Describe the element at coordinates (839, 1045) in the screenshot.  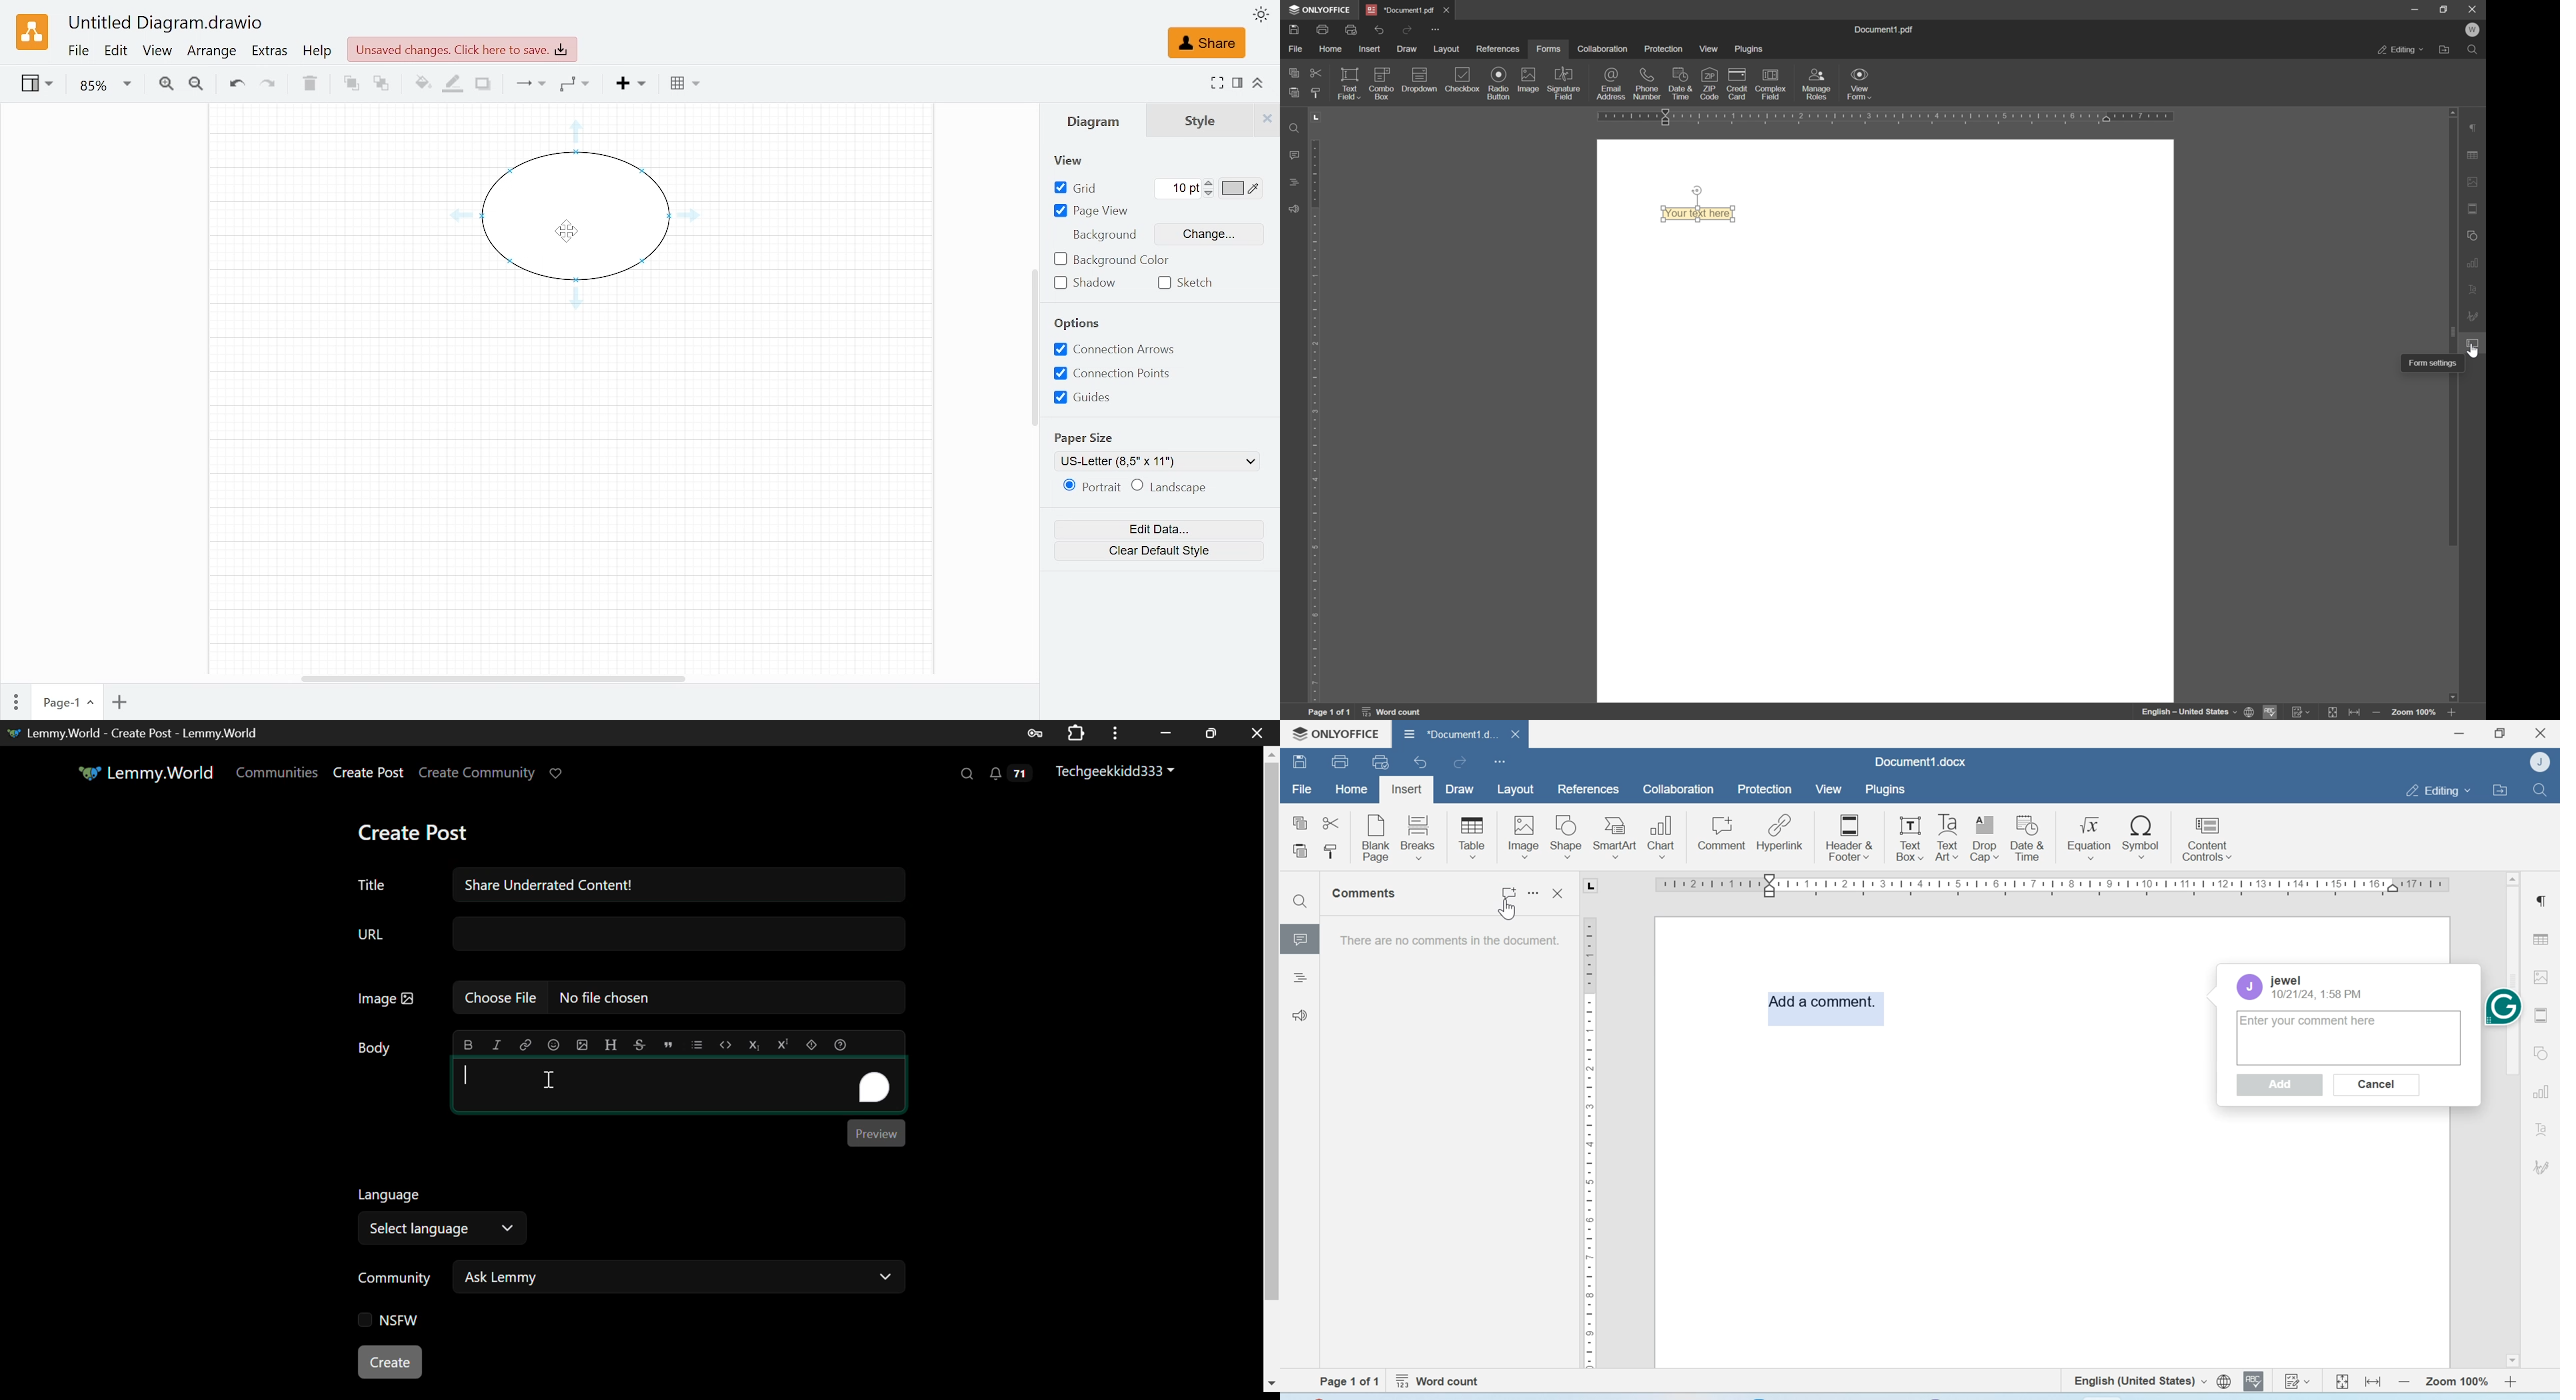
I see `Formatting Help` at that location.